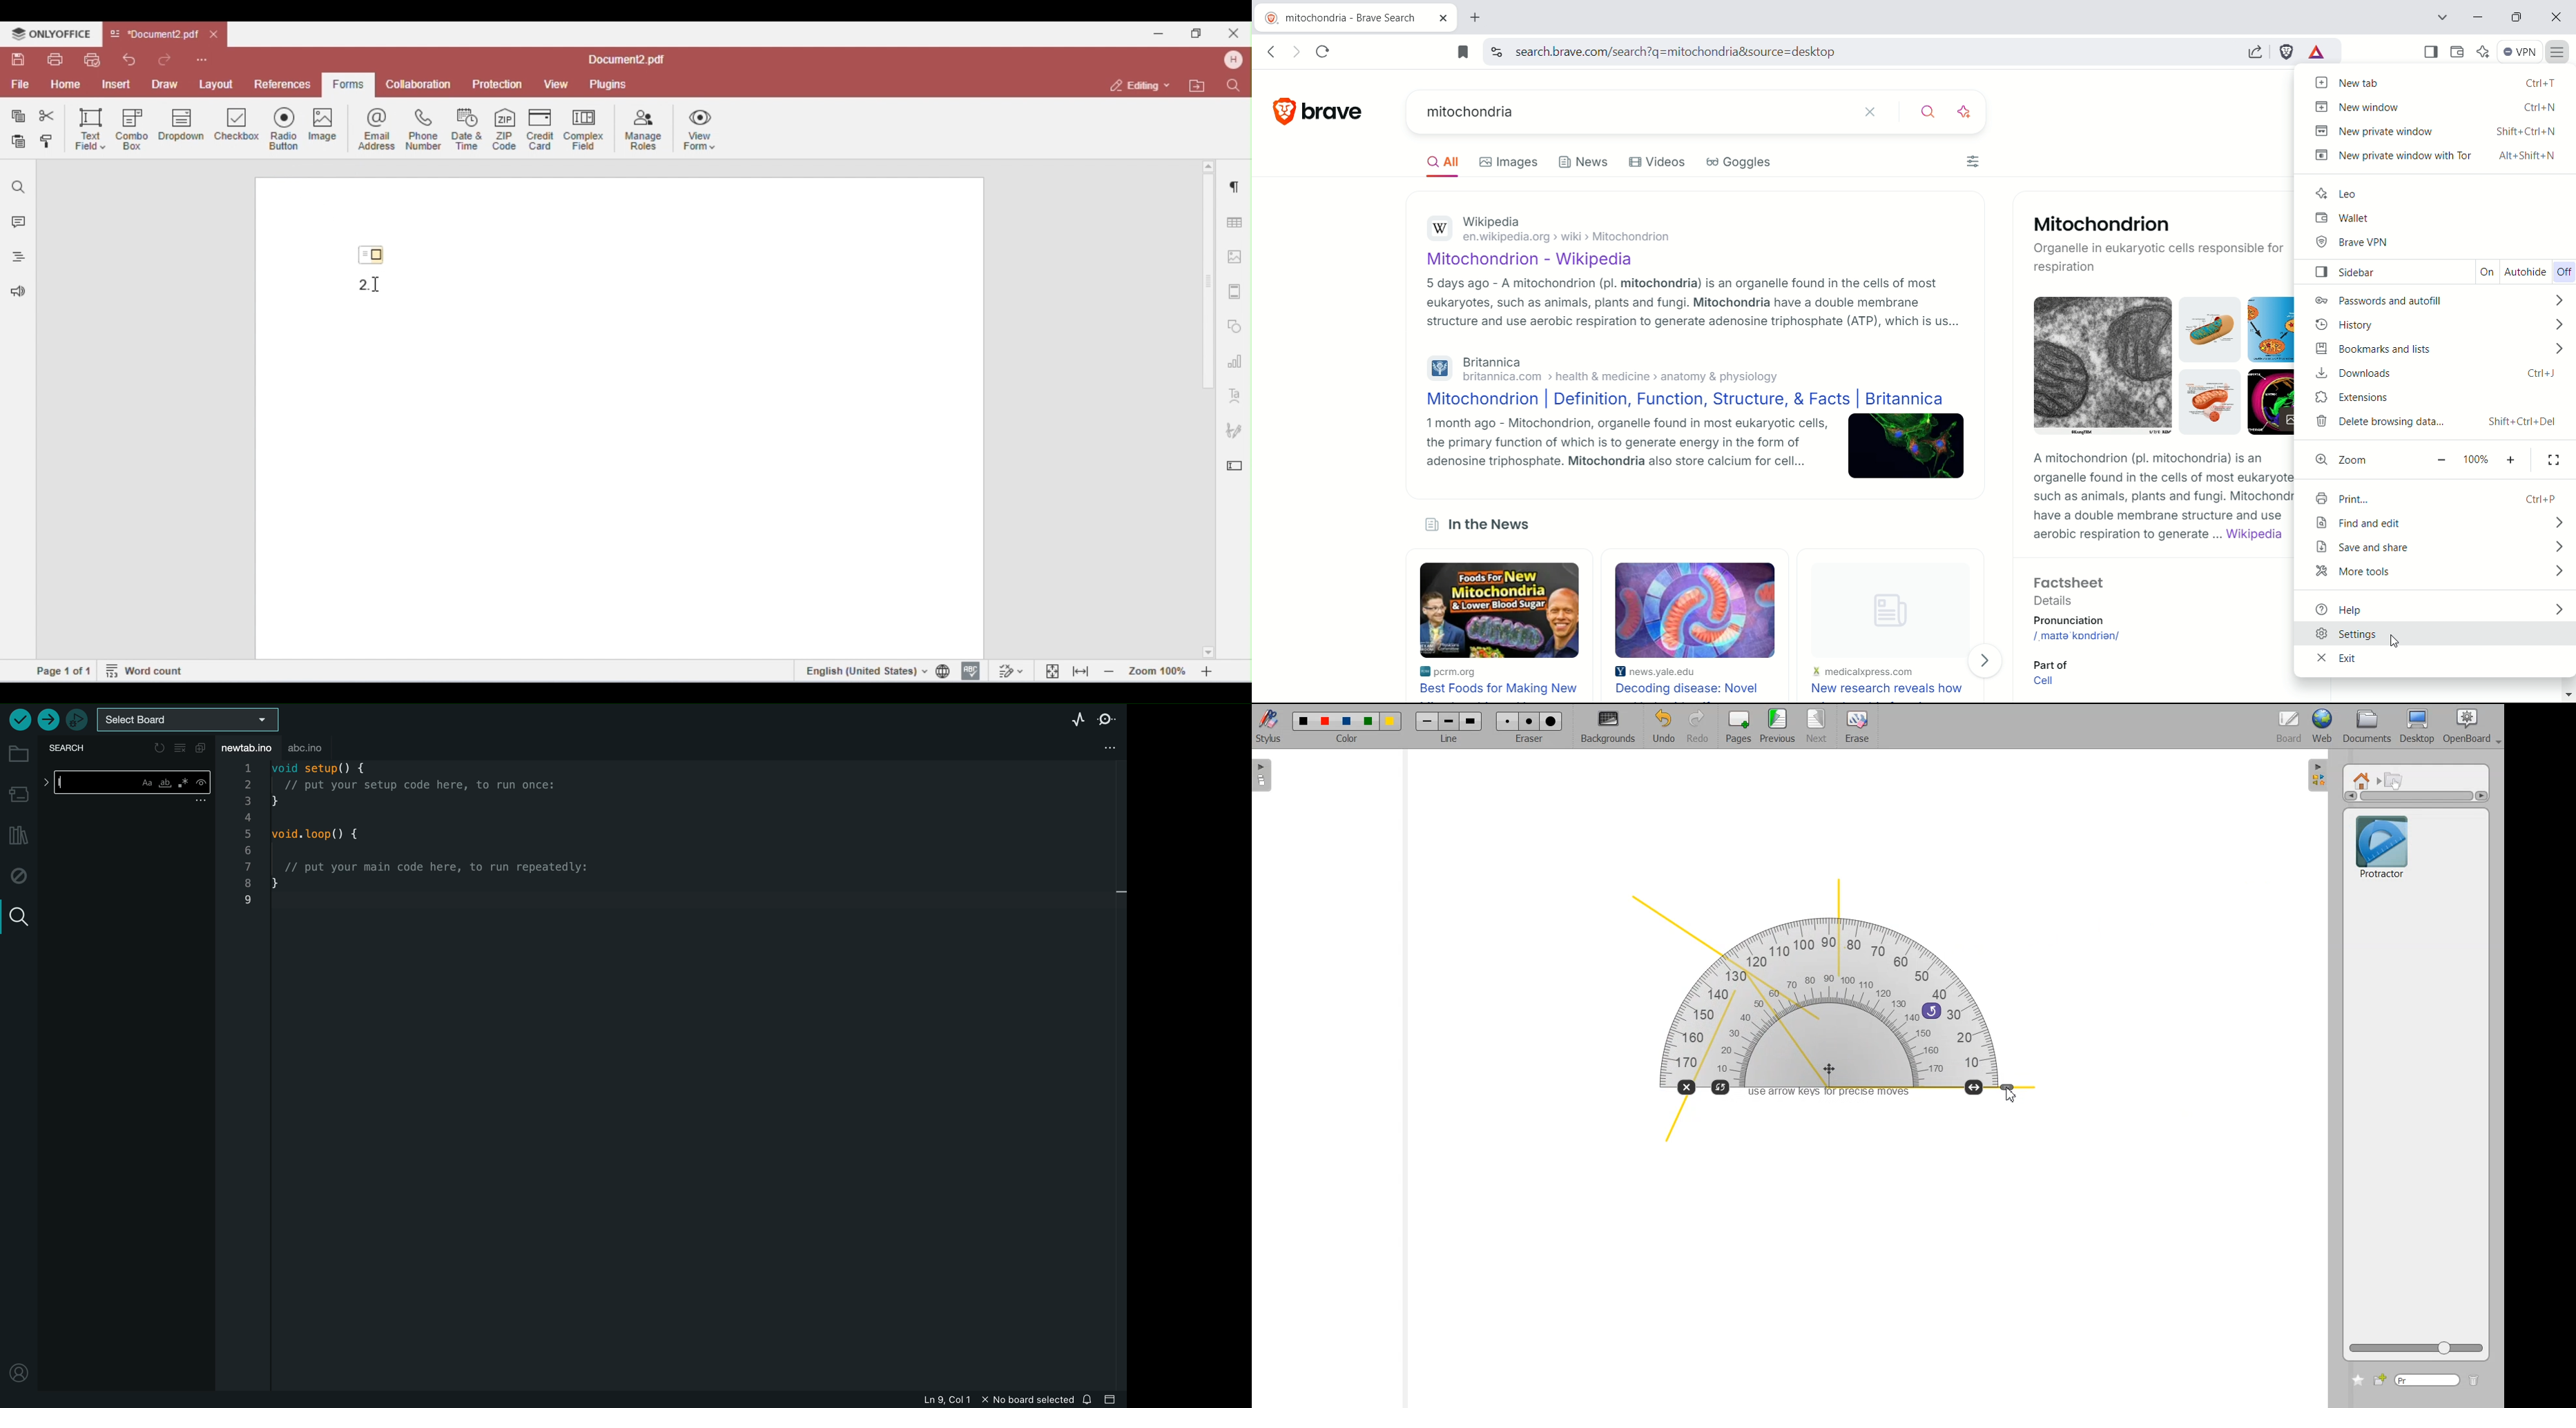  I want to click on wallet, so click(2434, 216).